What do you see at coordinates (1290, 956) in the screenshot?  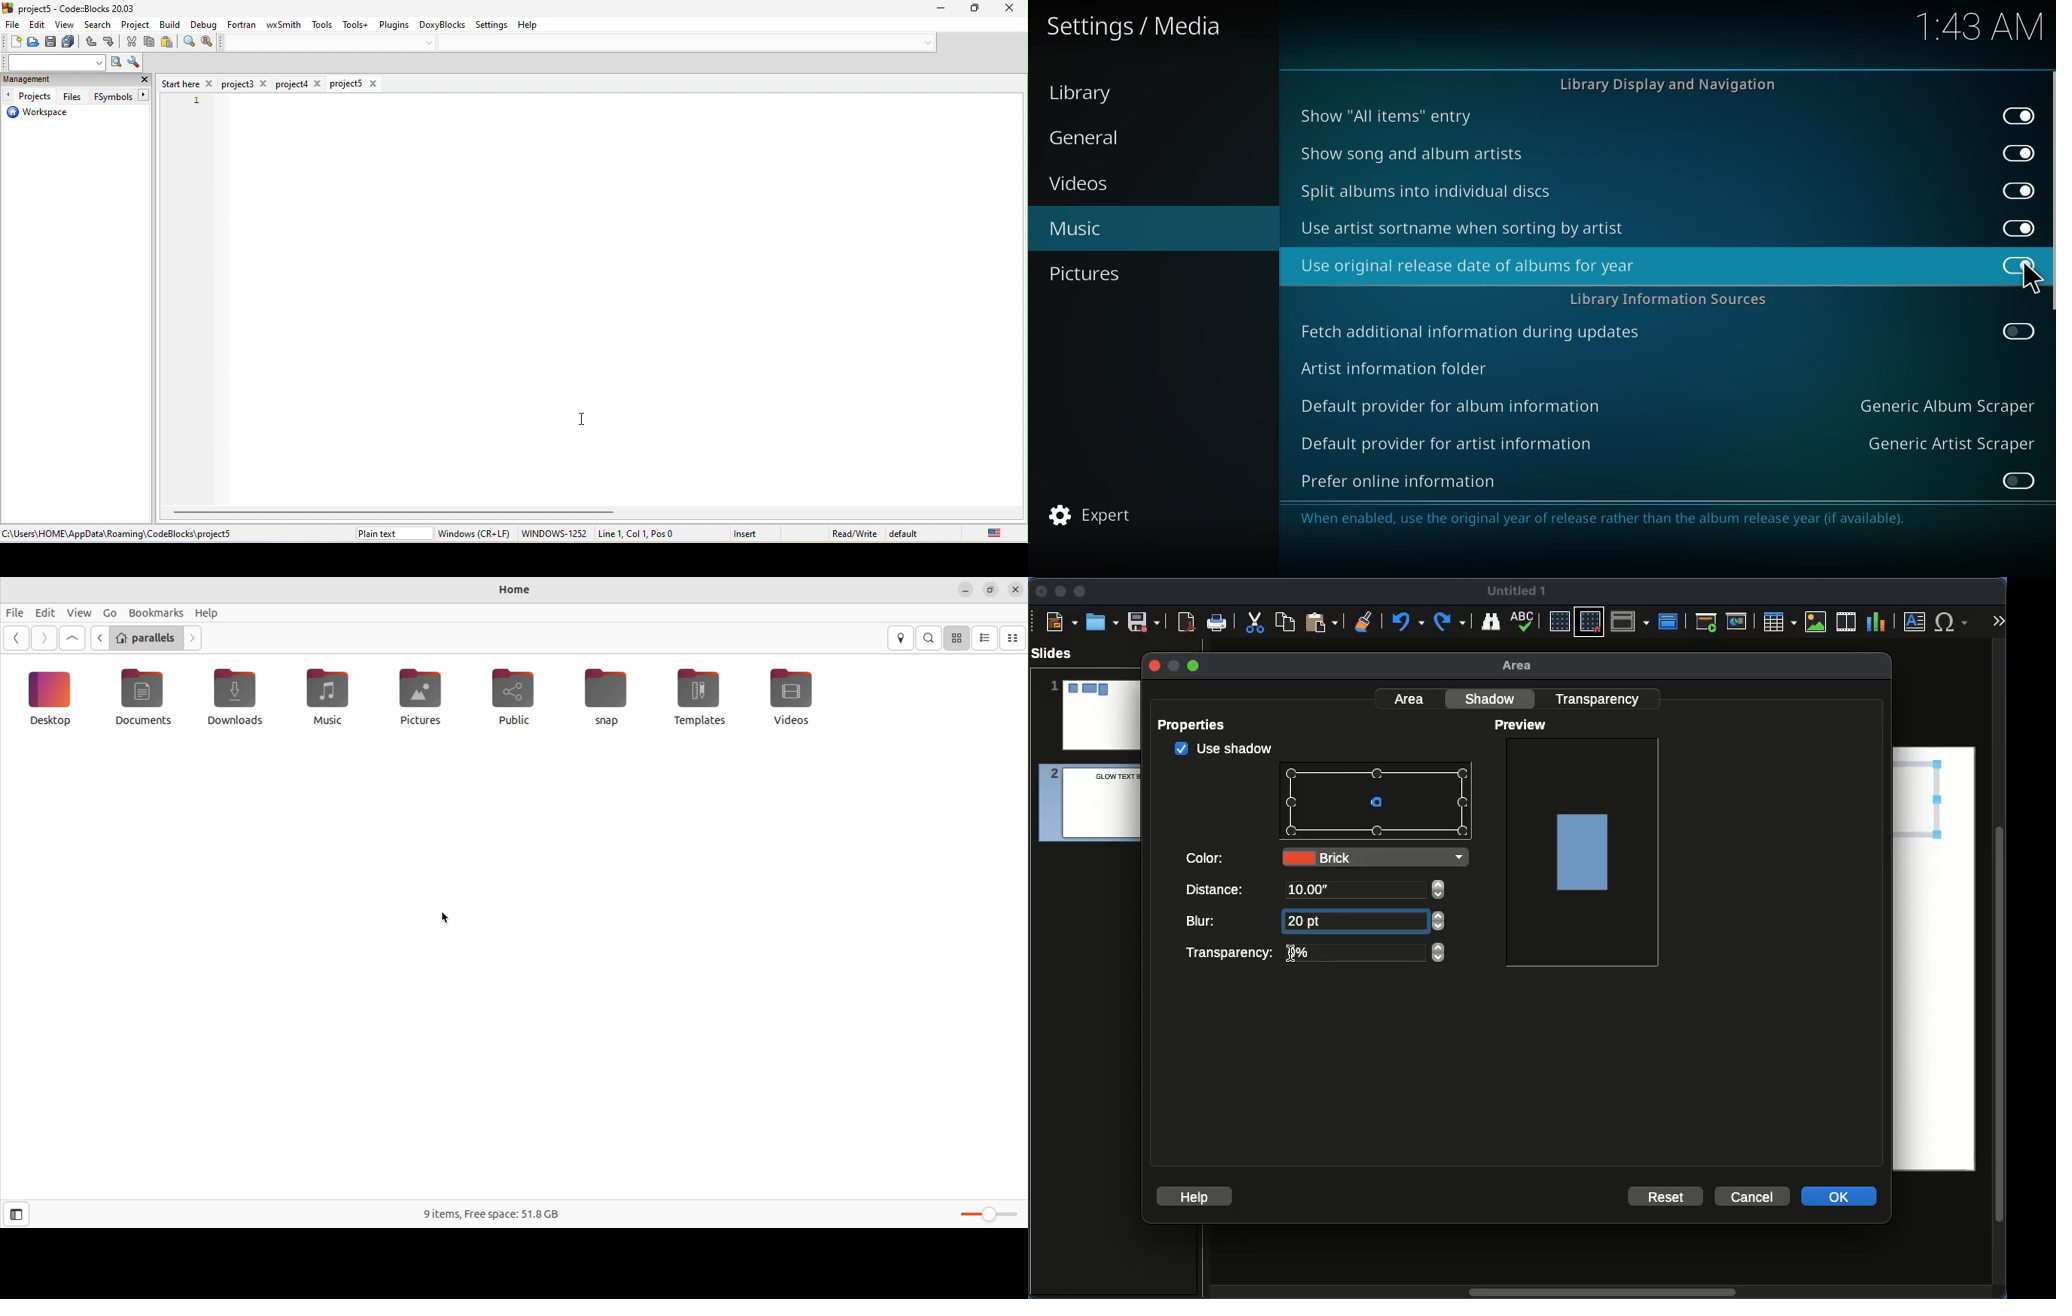 I see `text cursor` at bounding box center [1290, 956].